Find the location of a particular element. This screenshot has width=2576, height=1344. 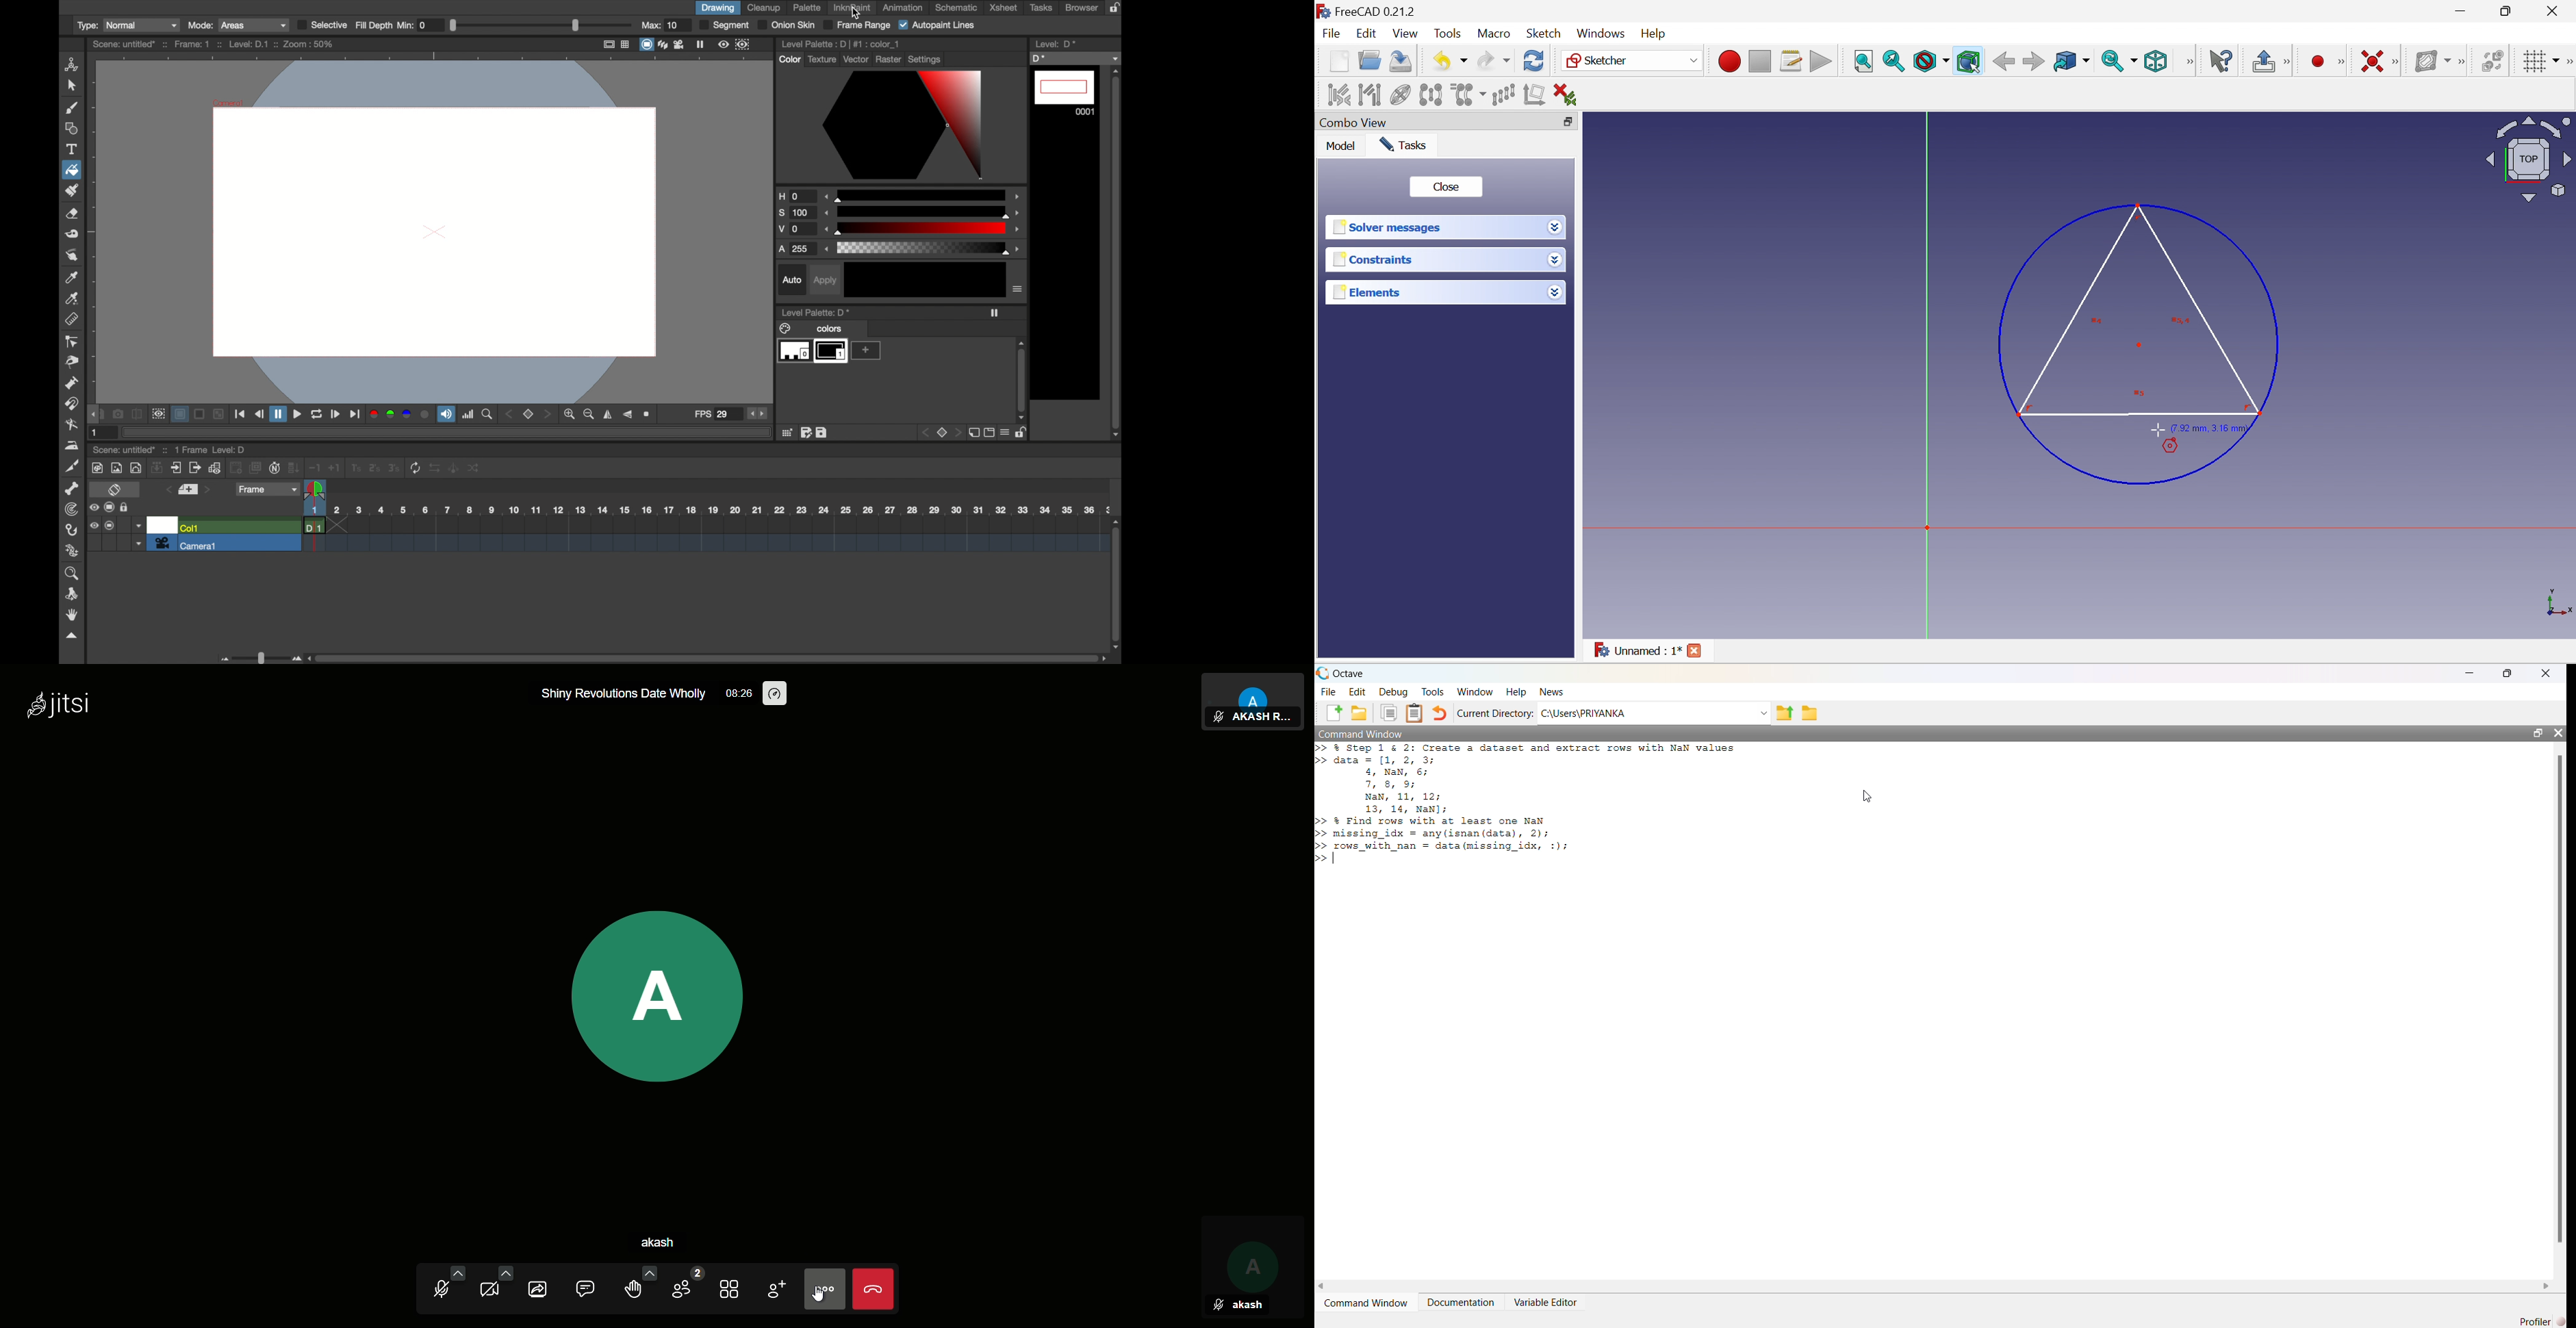

Open is located at coordinates (1370, 62).